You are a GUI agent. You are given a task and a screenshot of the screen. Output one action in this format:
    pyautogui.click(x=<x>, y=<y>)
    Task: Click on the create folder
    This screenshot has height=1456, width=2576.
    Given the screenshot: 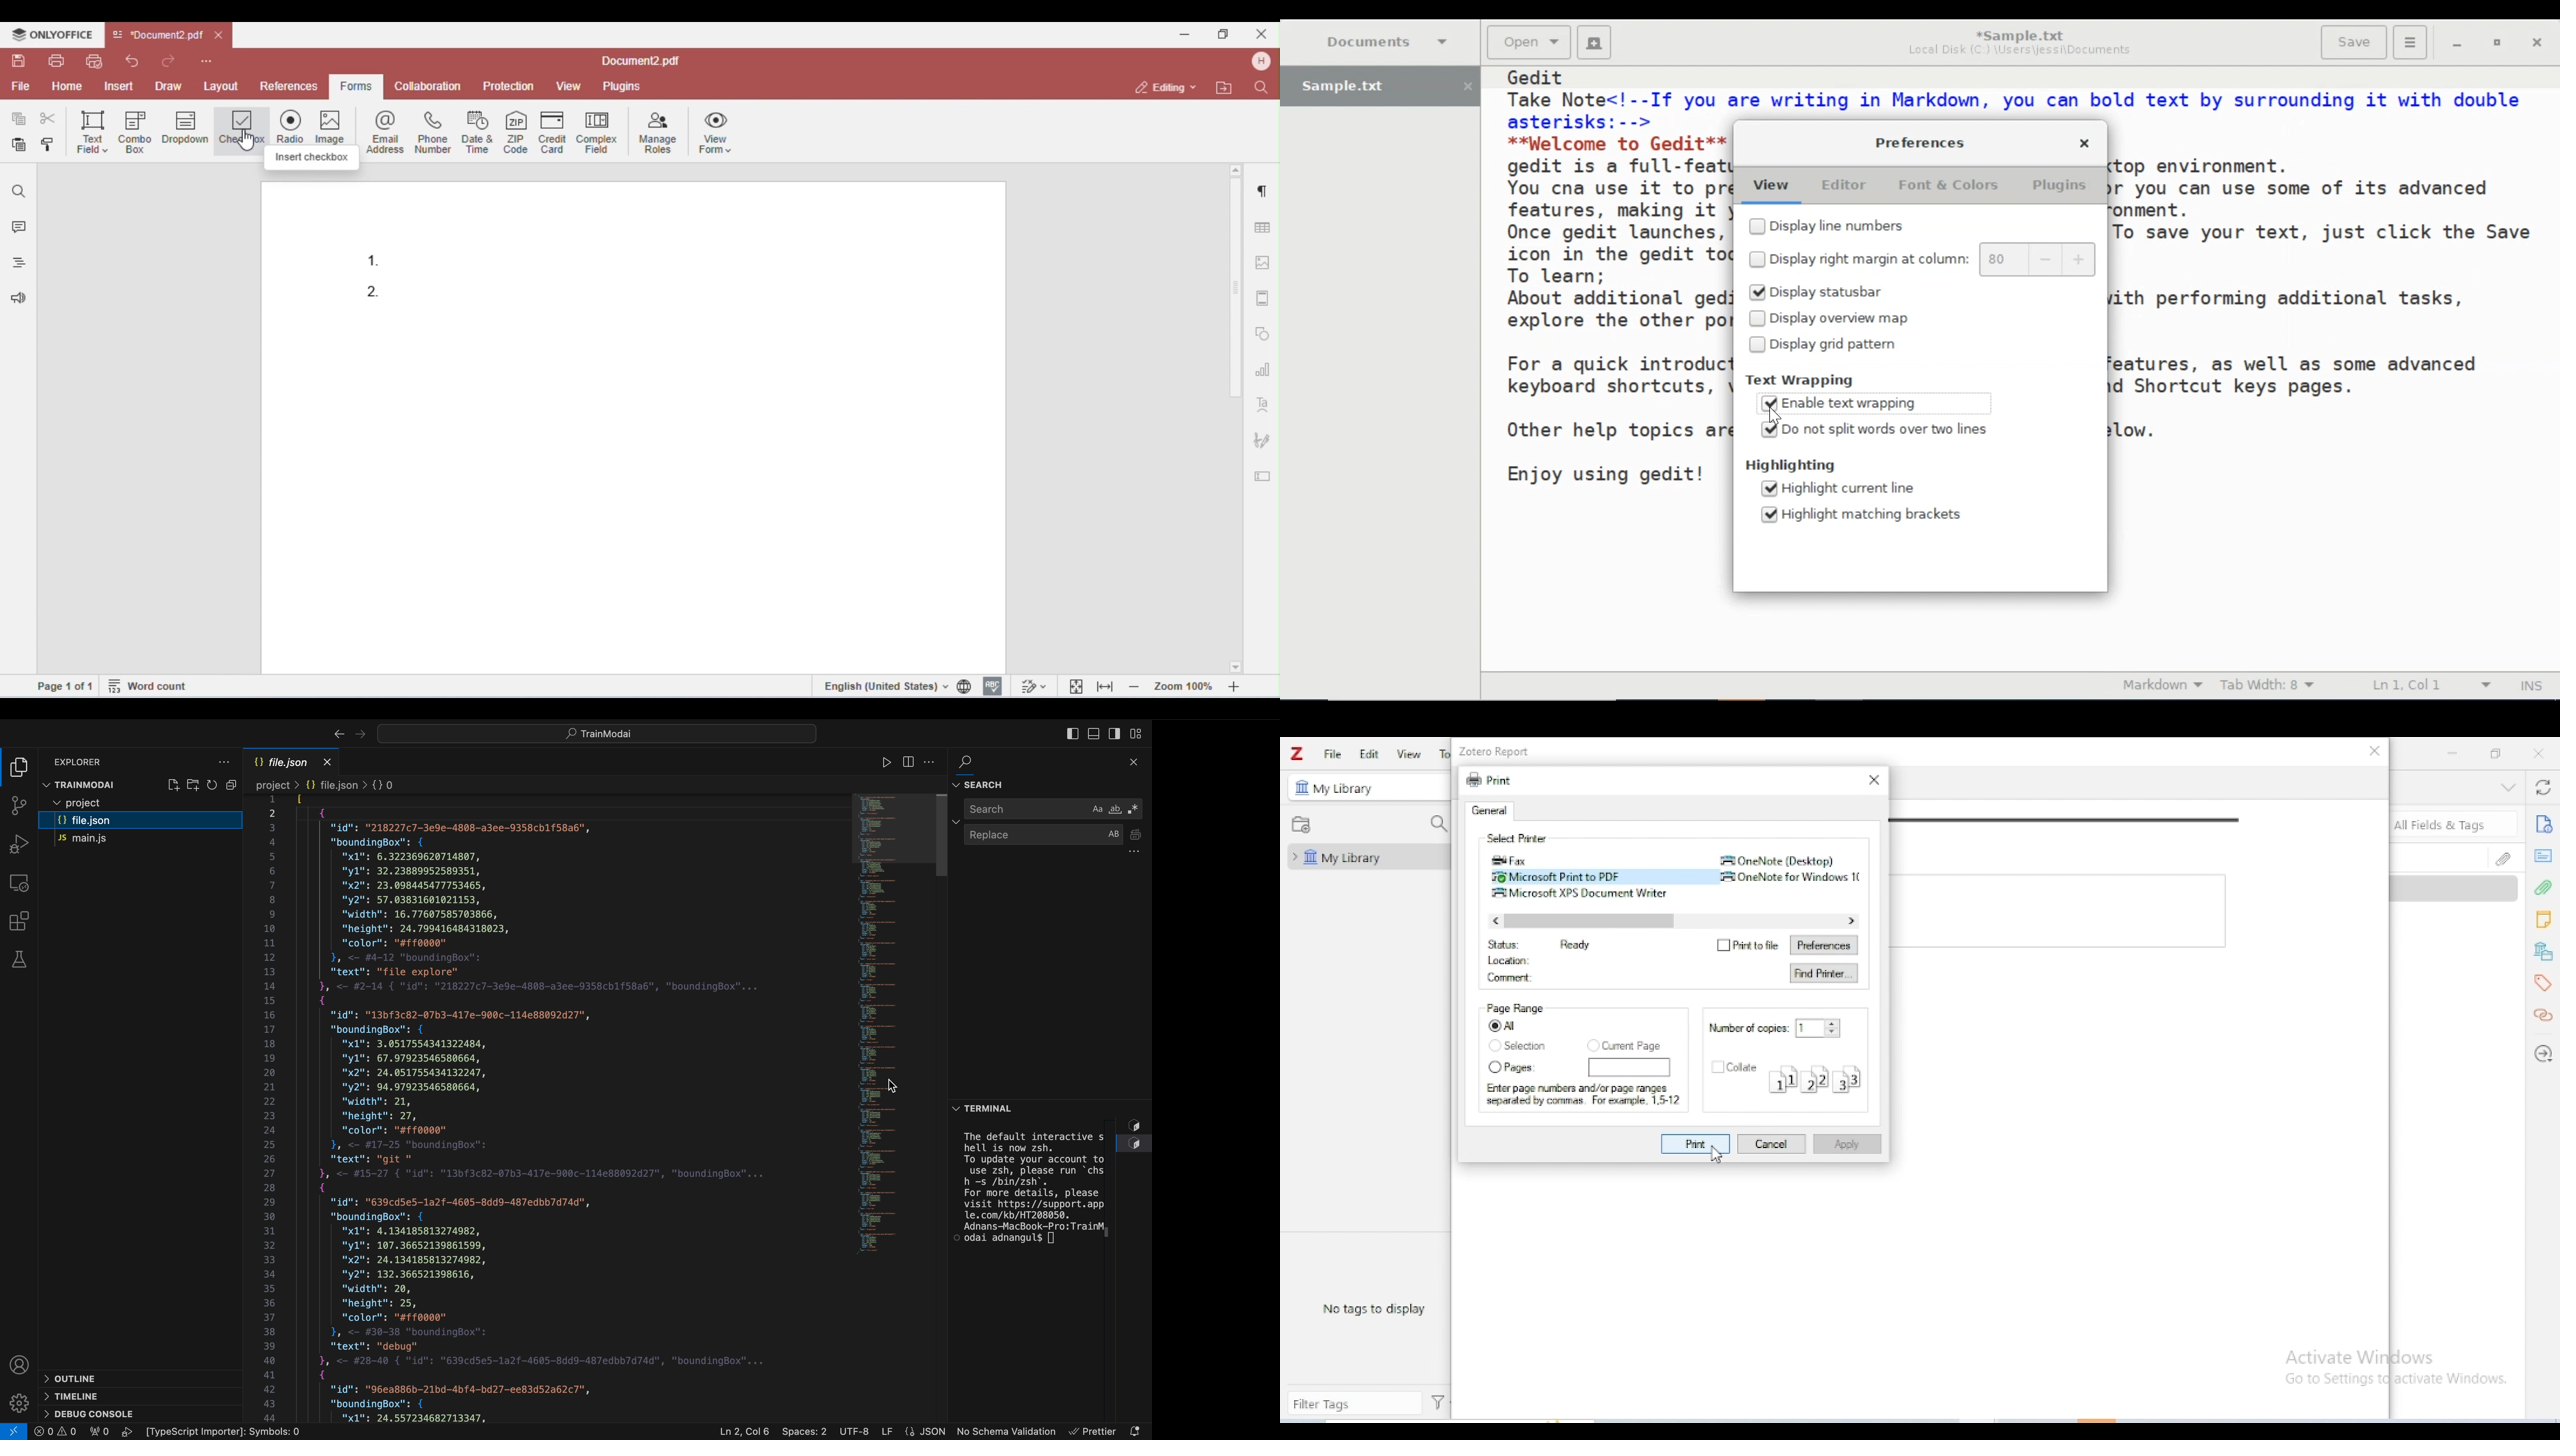 What is the action you would take?
    pyautogui.click(x=193, y=784)
    